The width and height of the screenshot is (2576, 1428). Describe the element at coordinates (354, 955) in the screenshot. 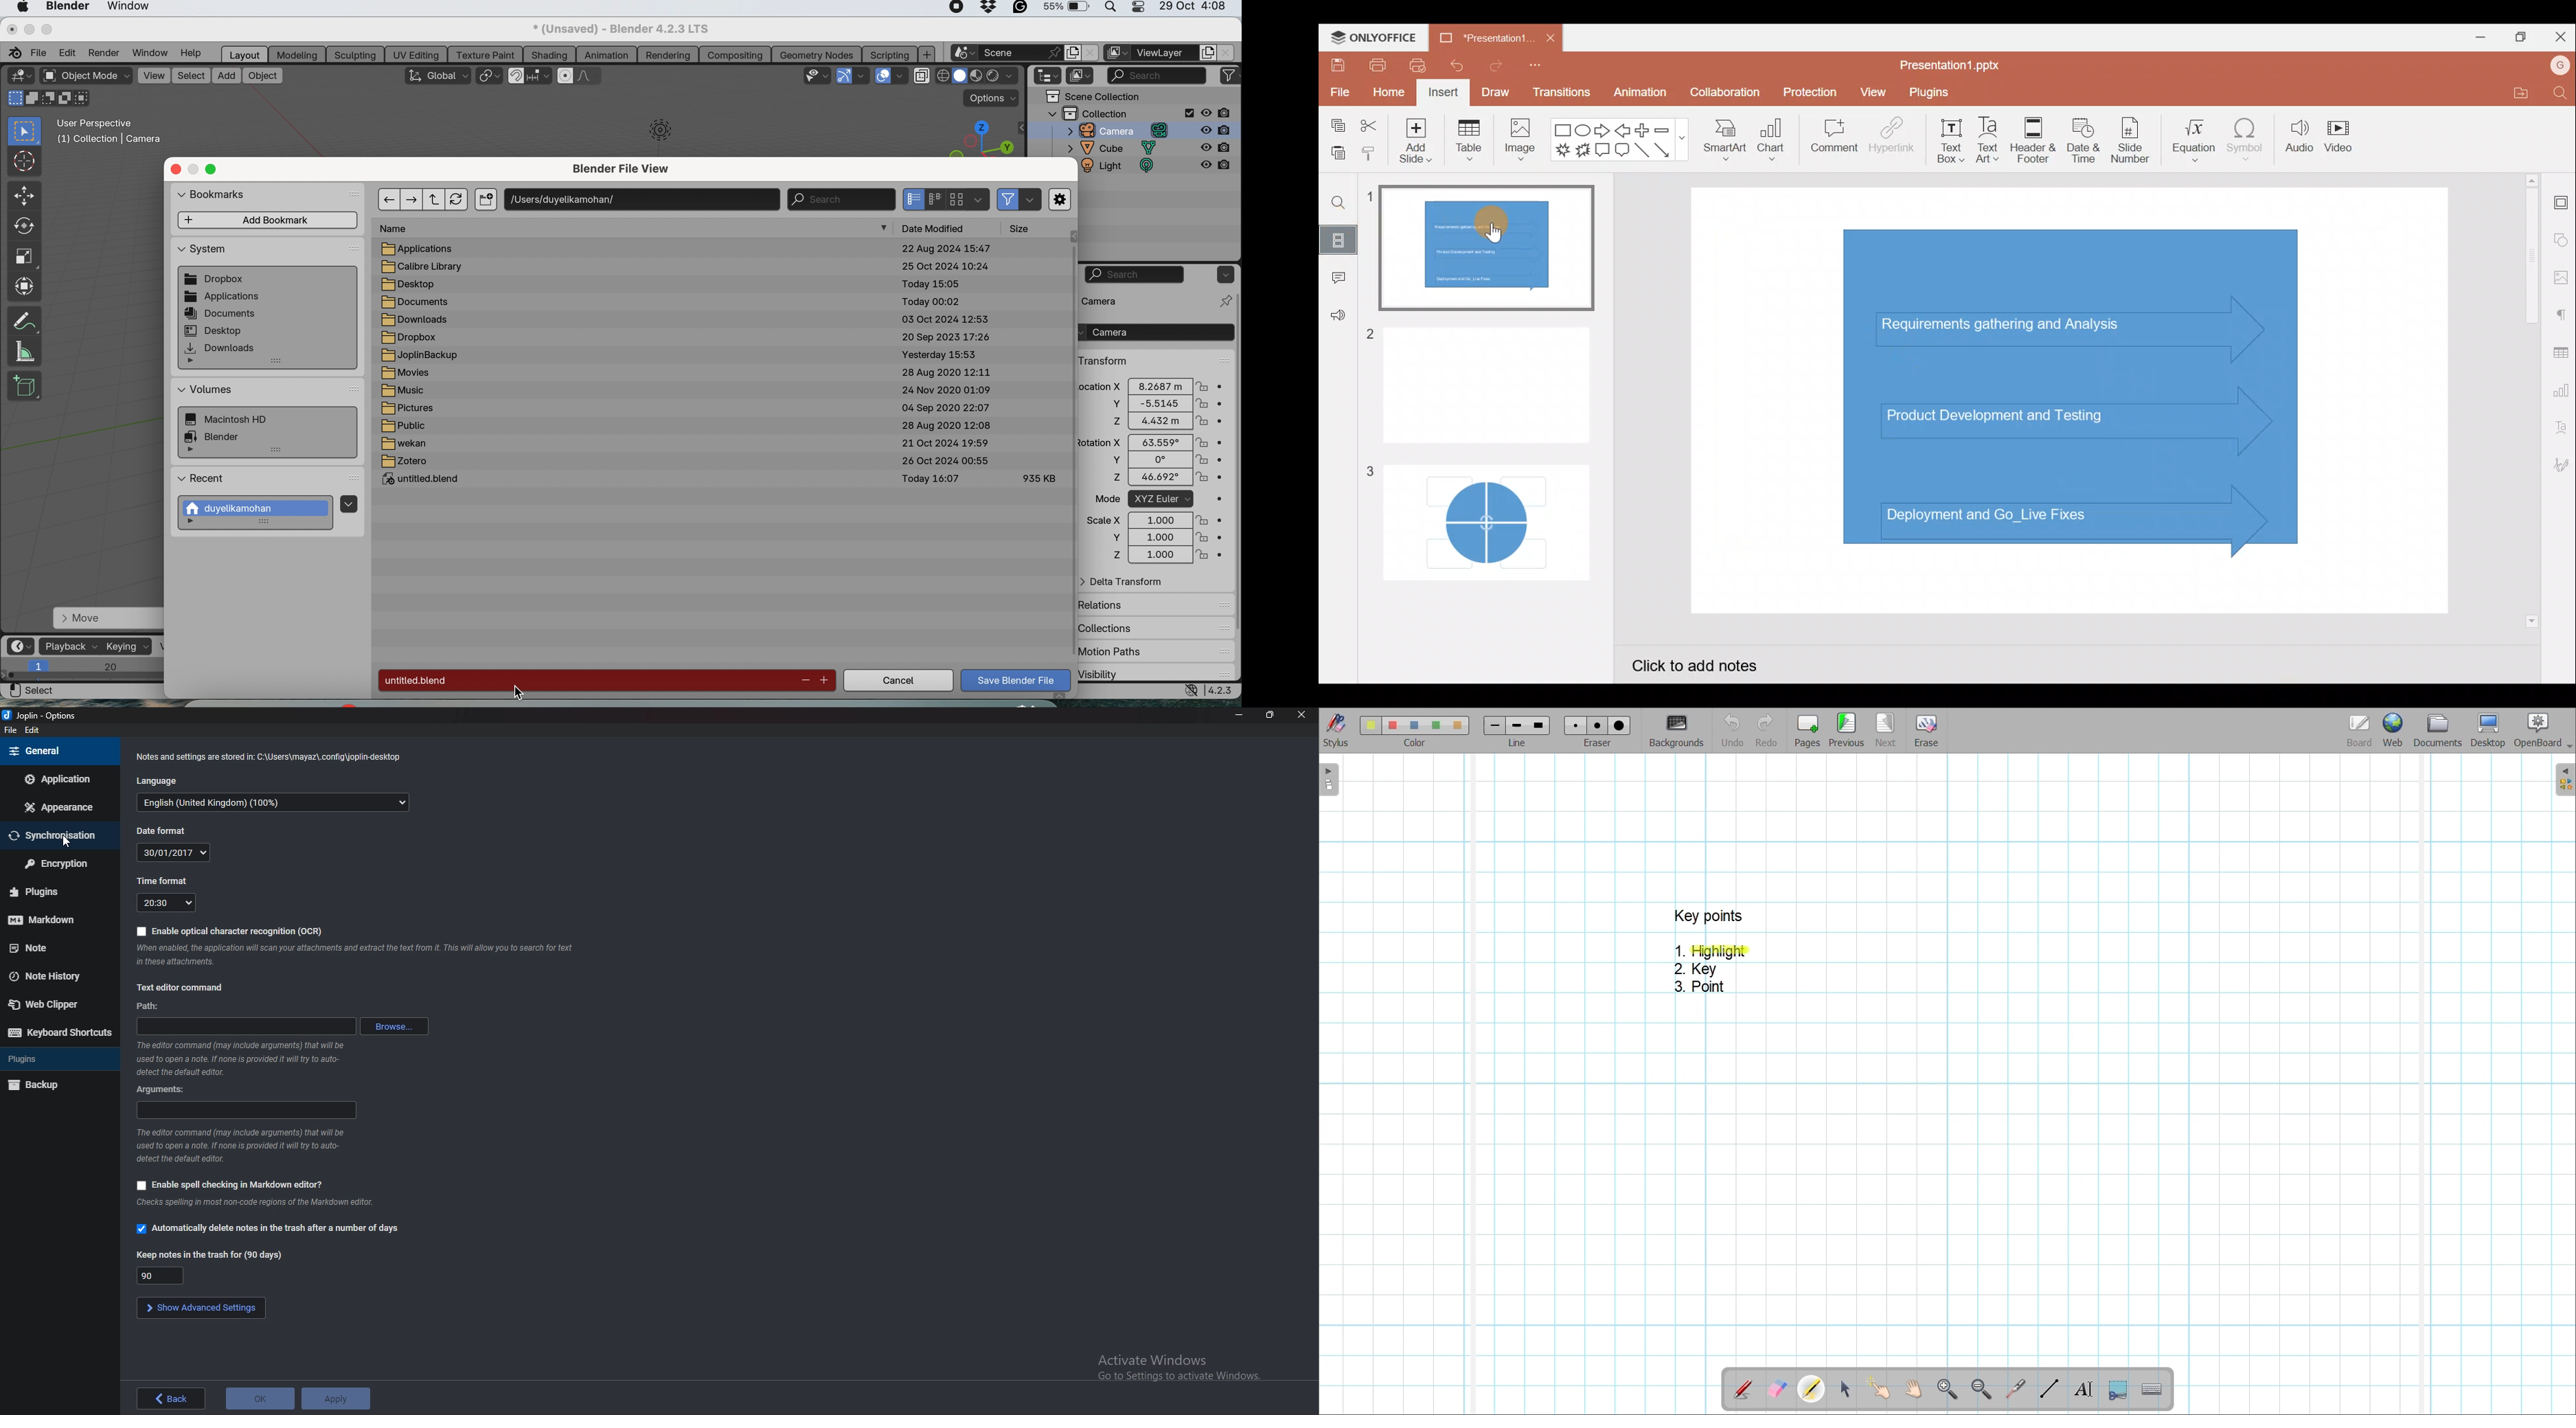

I see `info` at that location.